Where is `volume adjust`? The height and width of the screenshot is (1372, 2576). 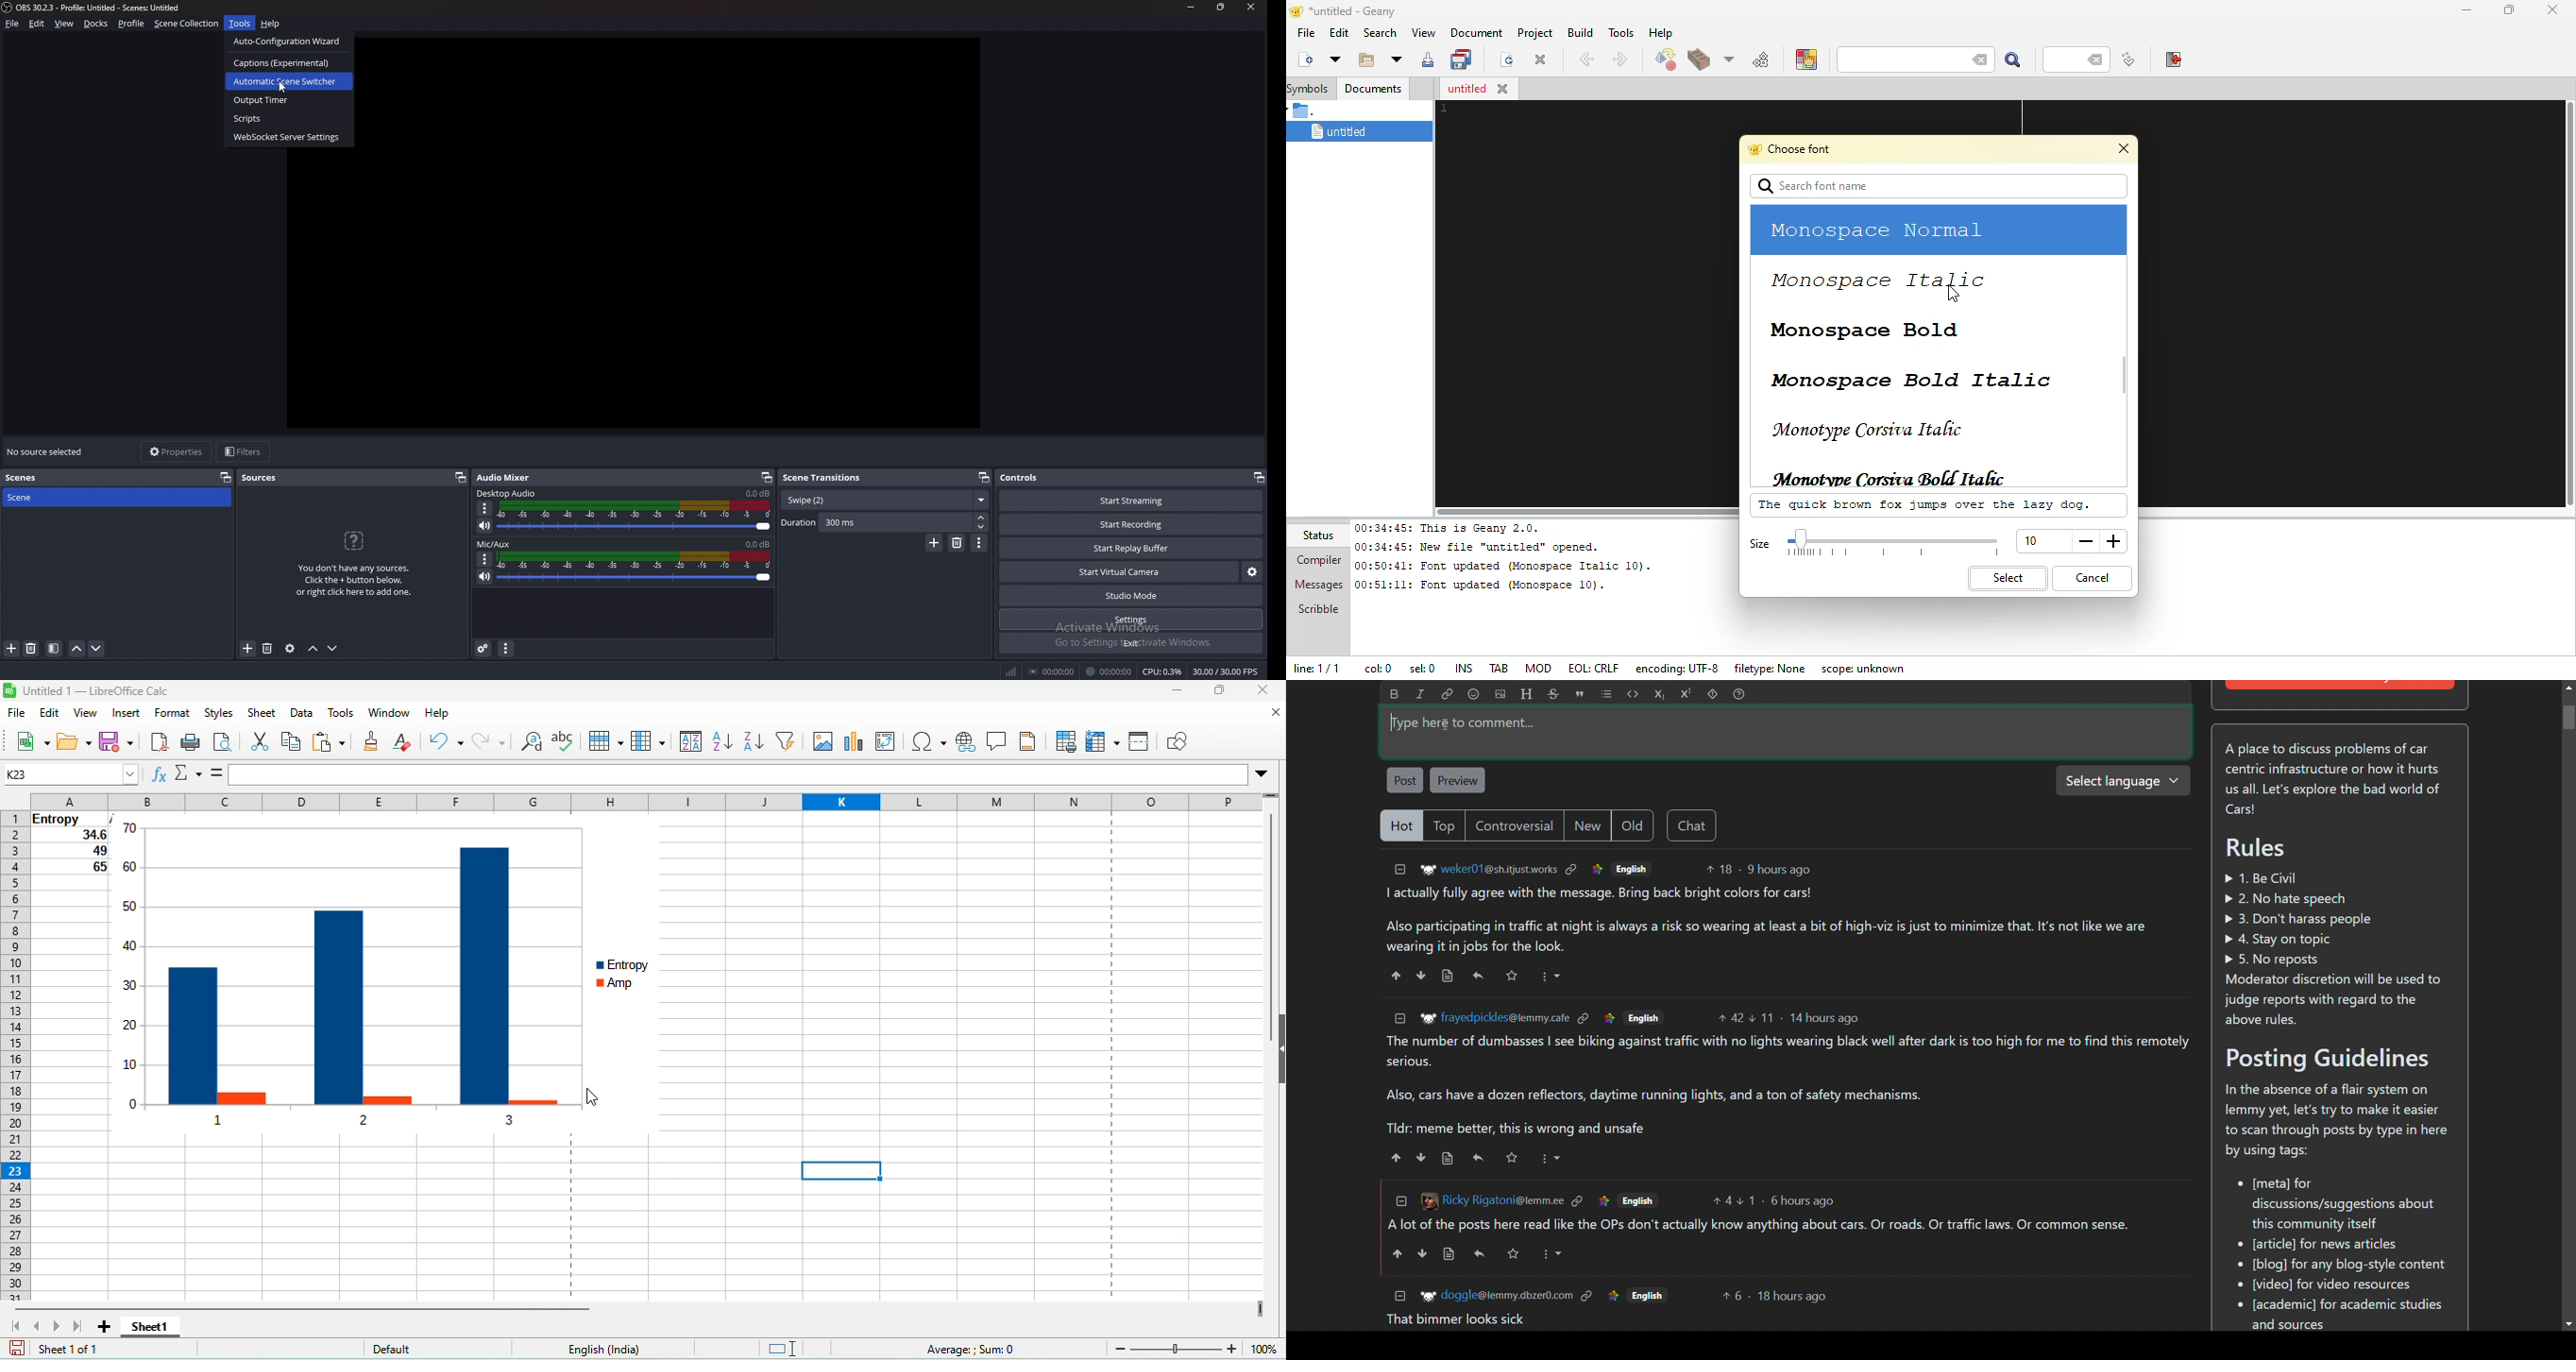
volume adjust is located at coordinates (636, 516).